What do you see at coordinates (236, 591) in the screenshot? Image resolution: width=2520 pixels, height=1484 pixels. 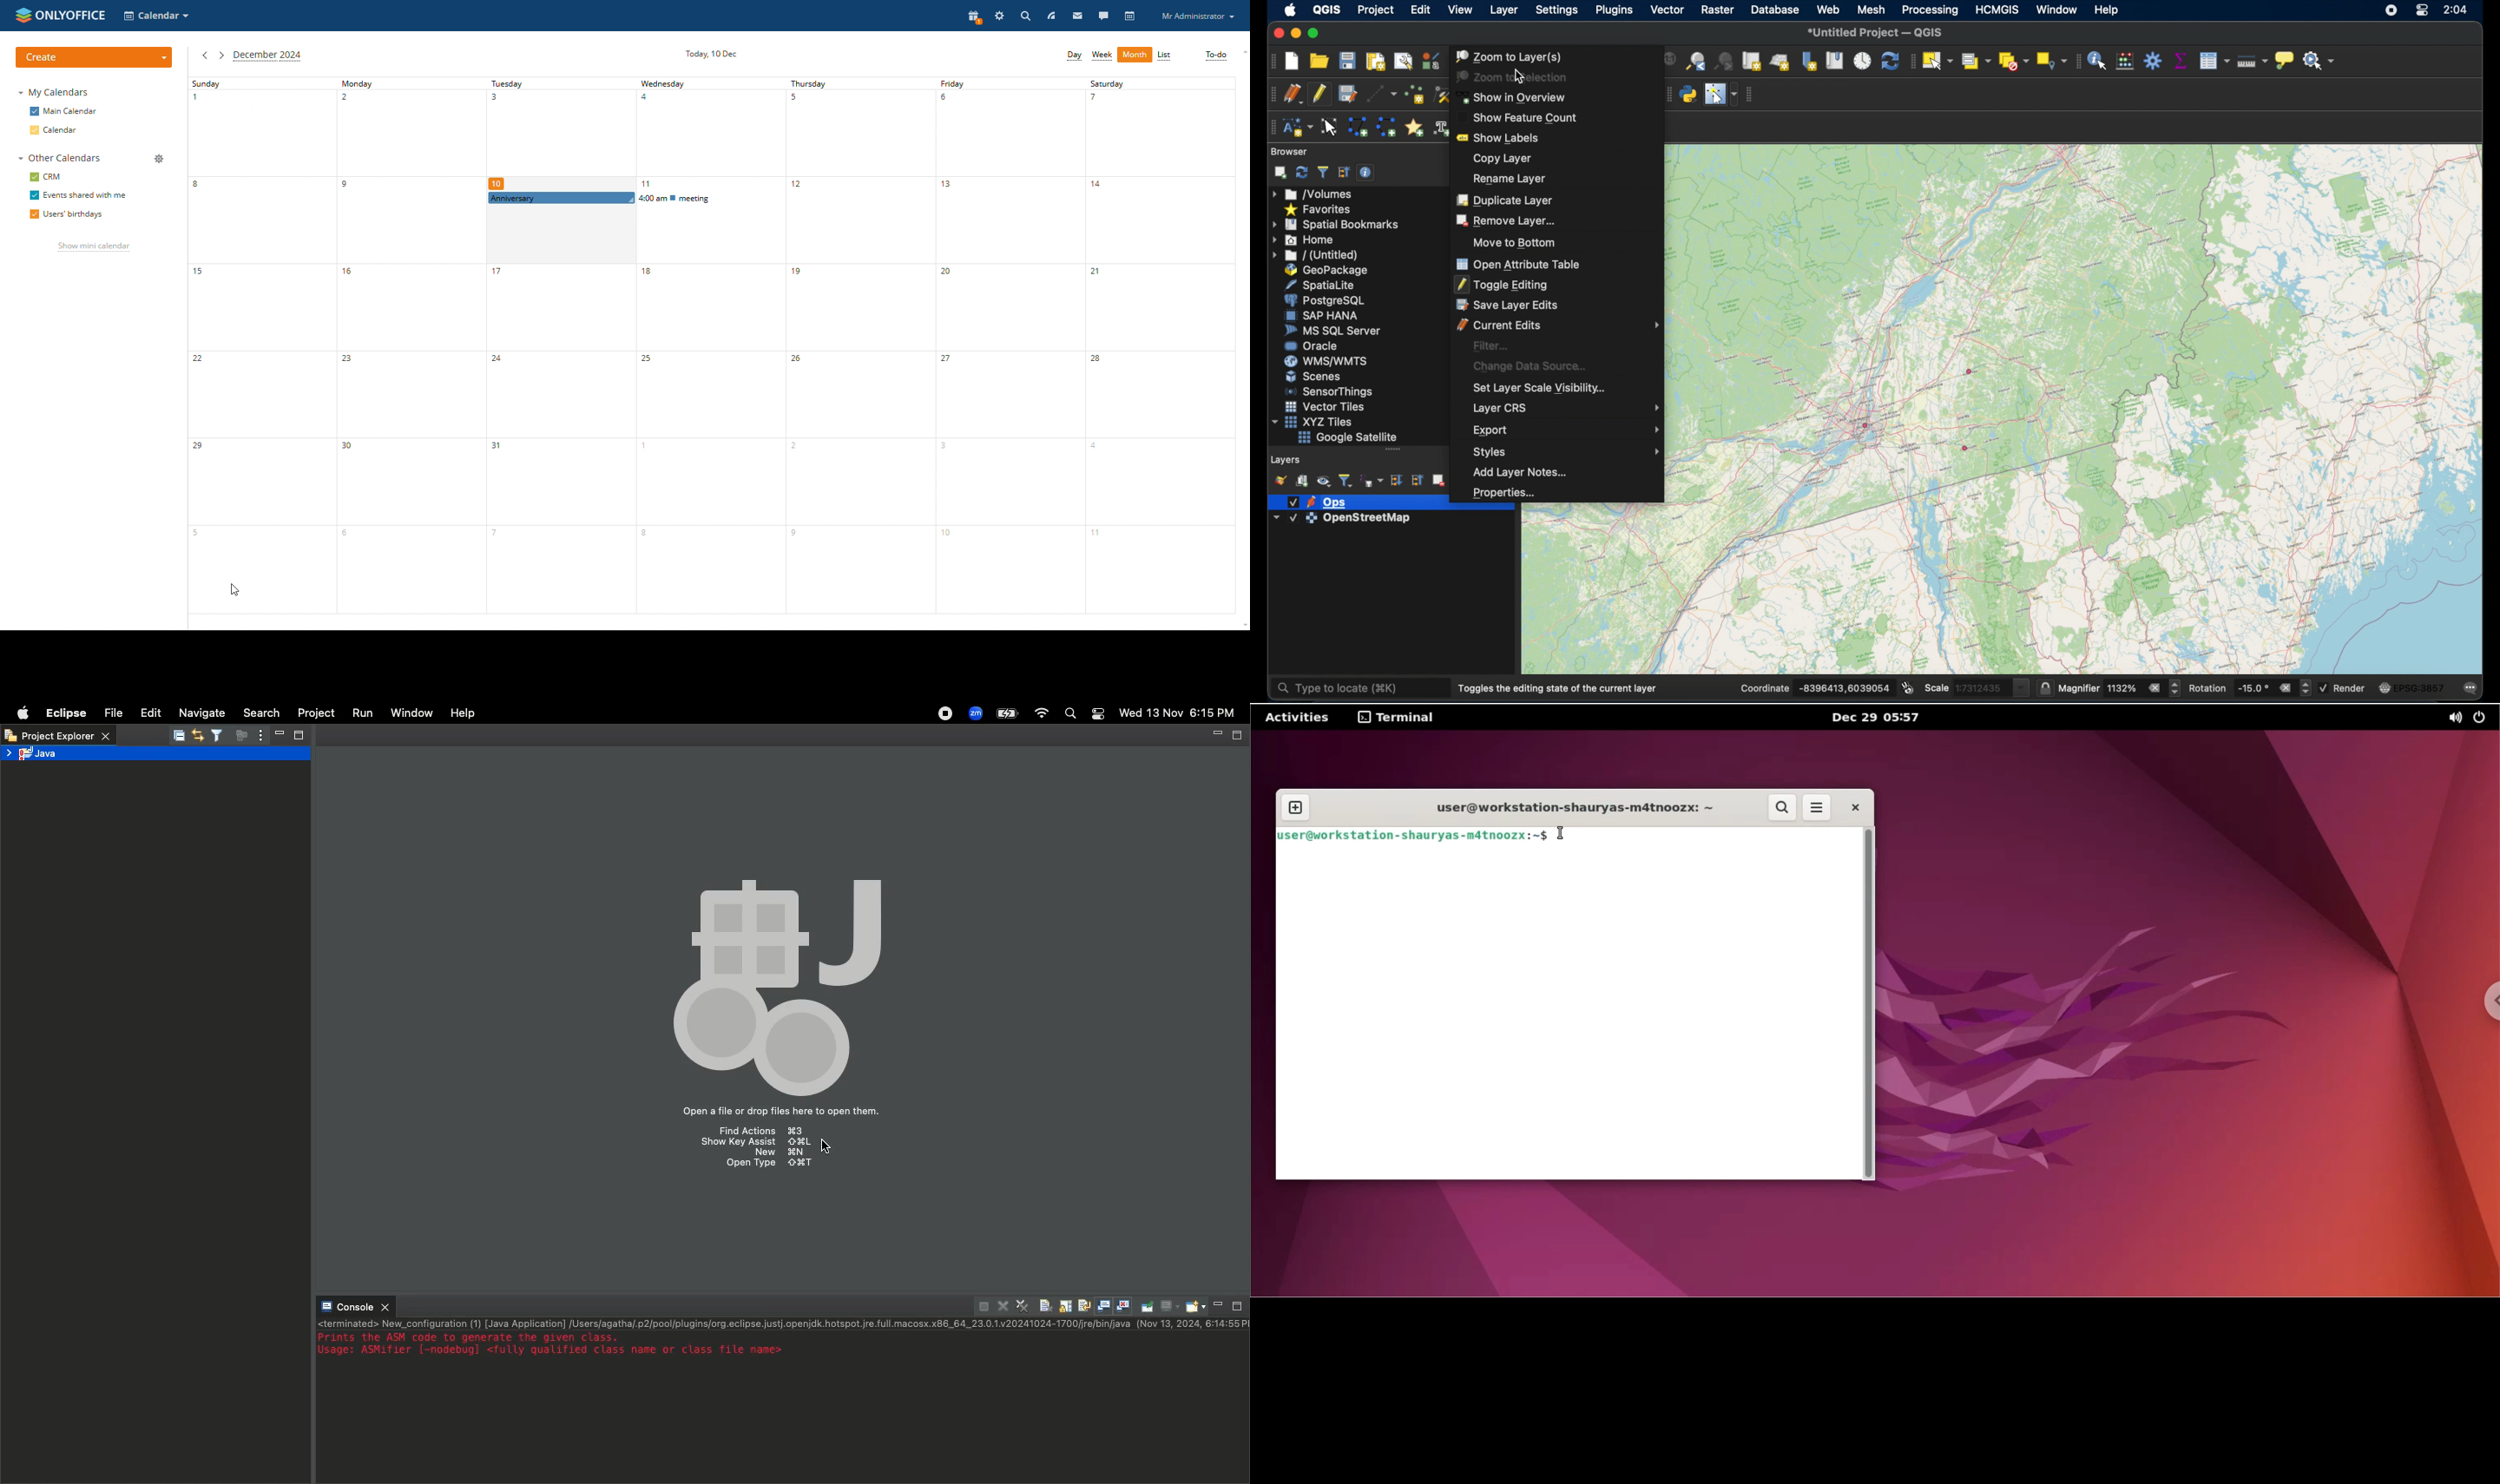 I see `cursor` at bounding box center [236, 591].